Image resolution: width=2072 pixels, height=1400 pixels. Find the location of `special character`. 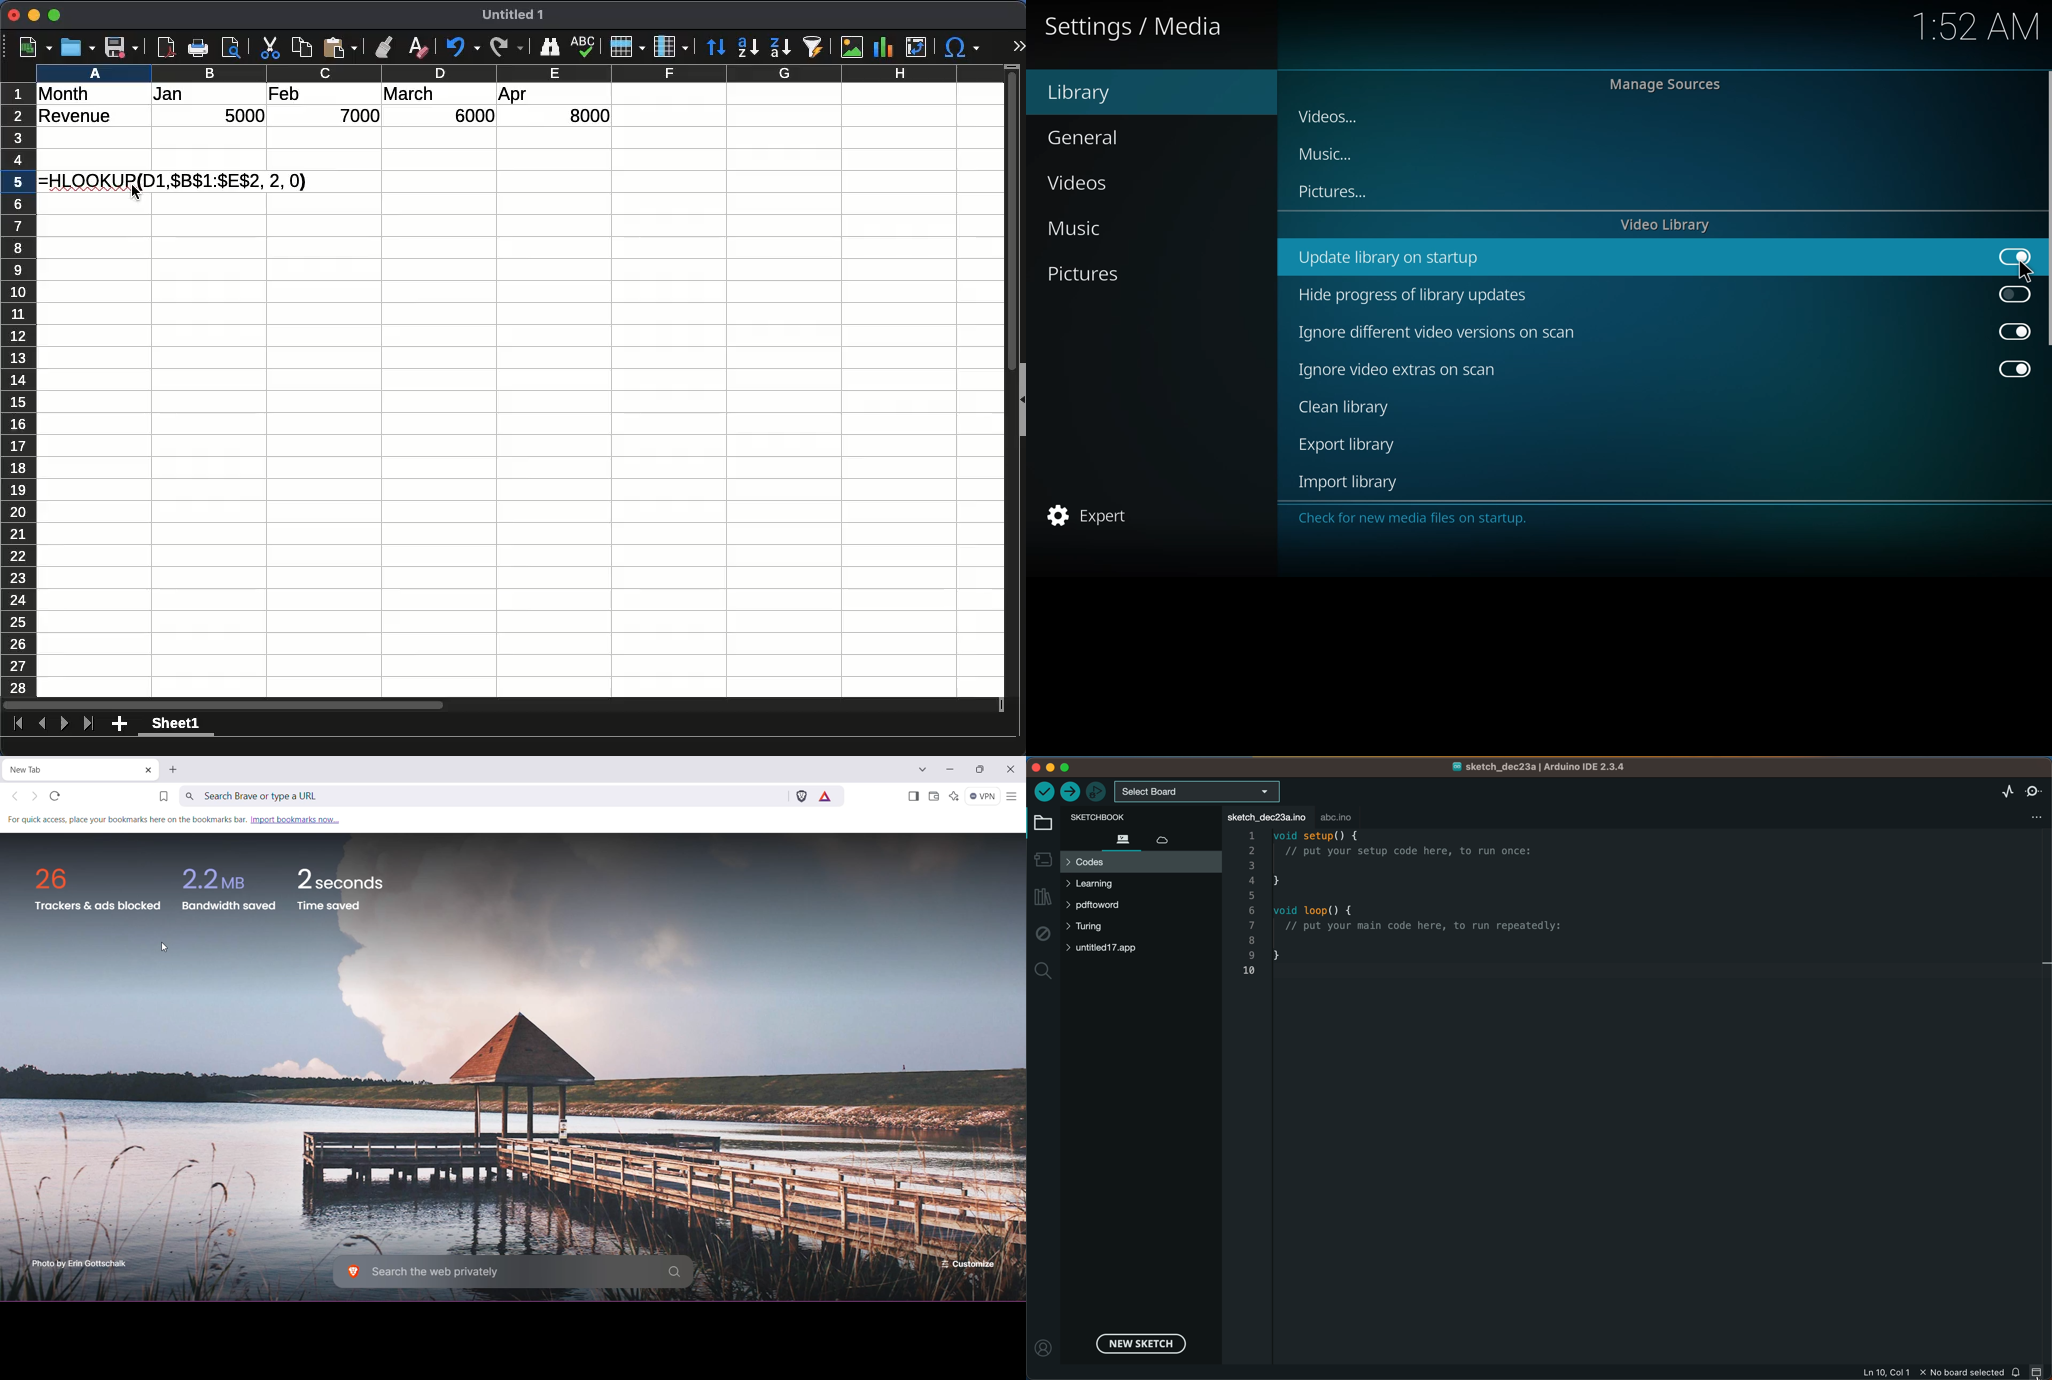

special character is located at coordinates (962, 47).